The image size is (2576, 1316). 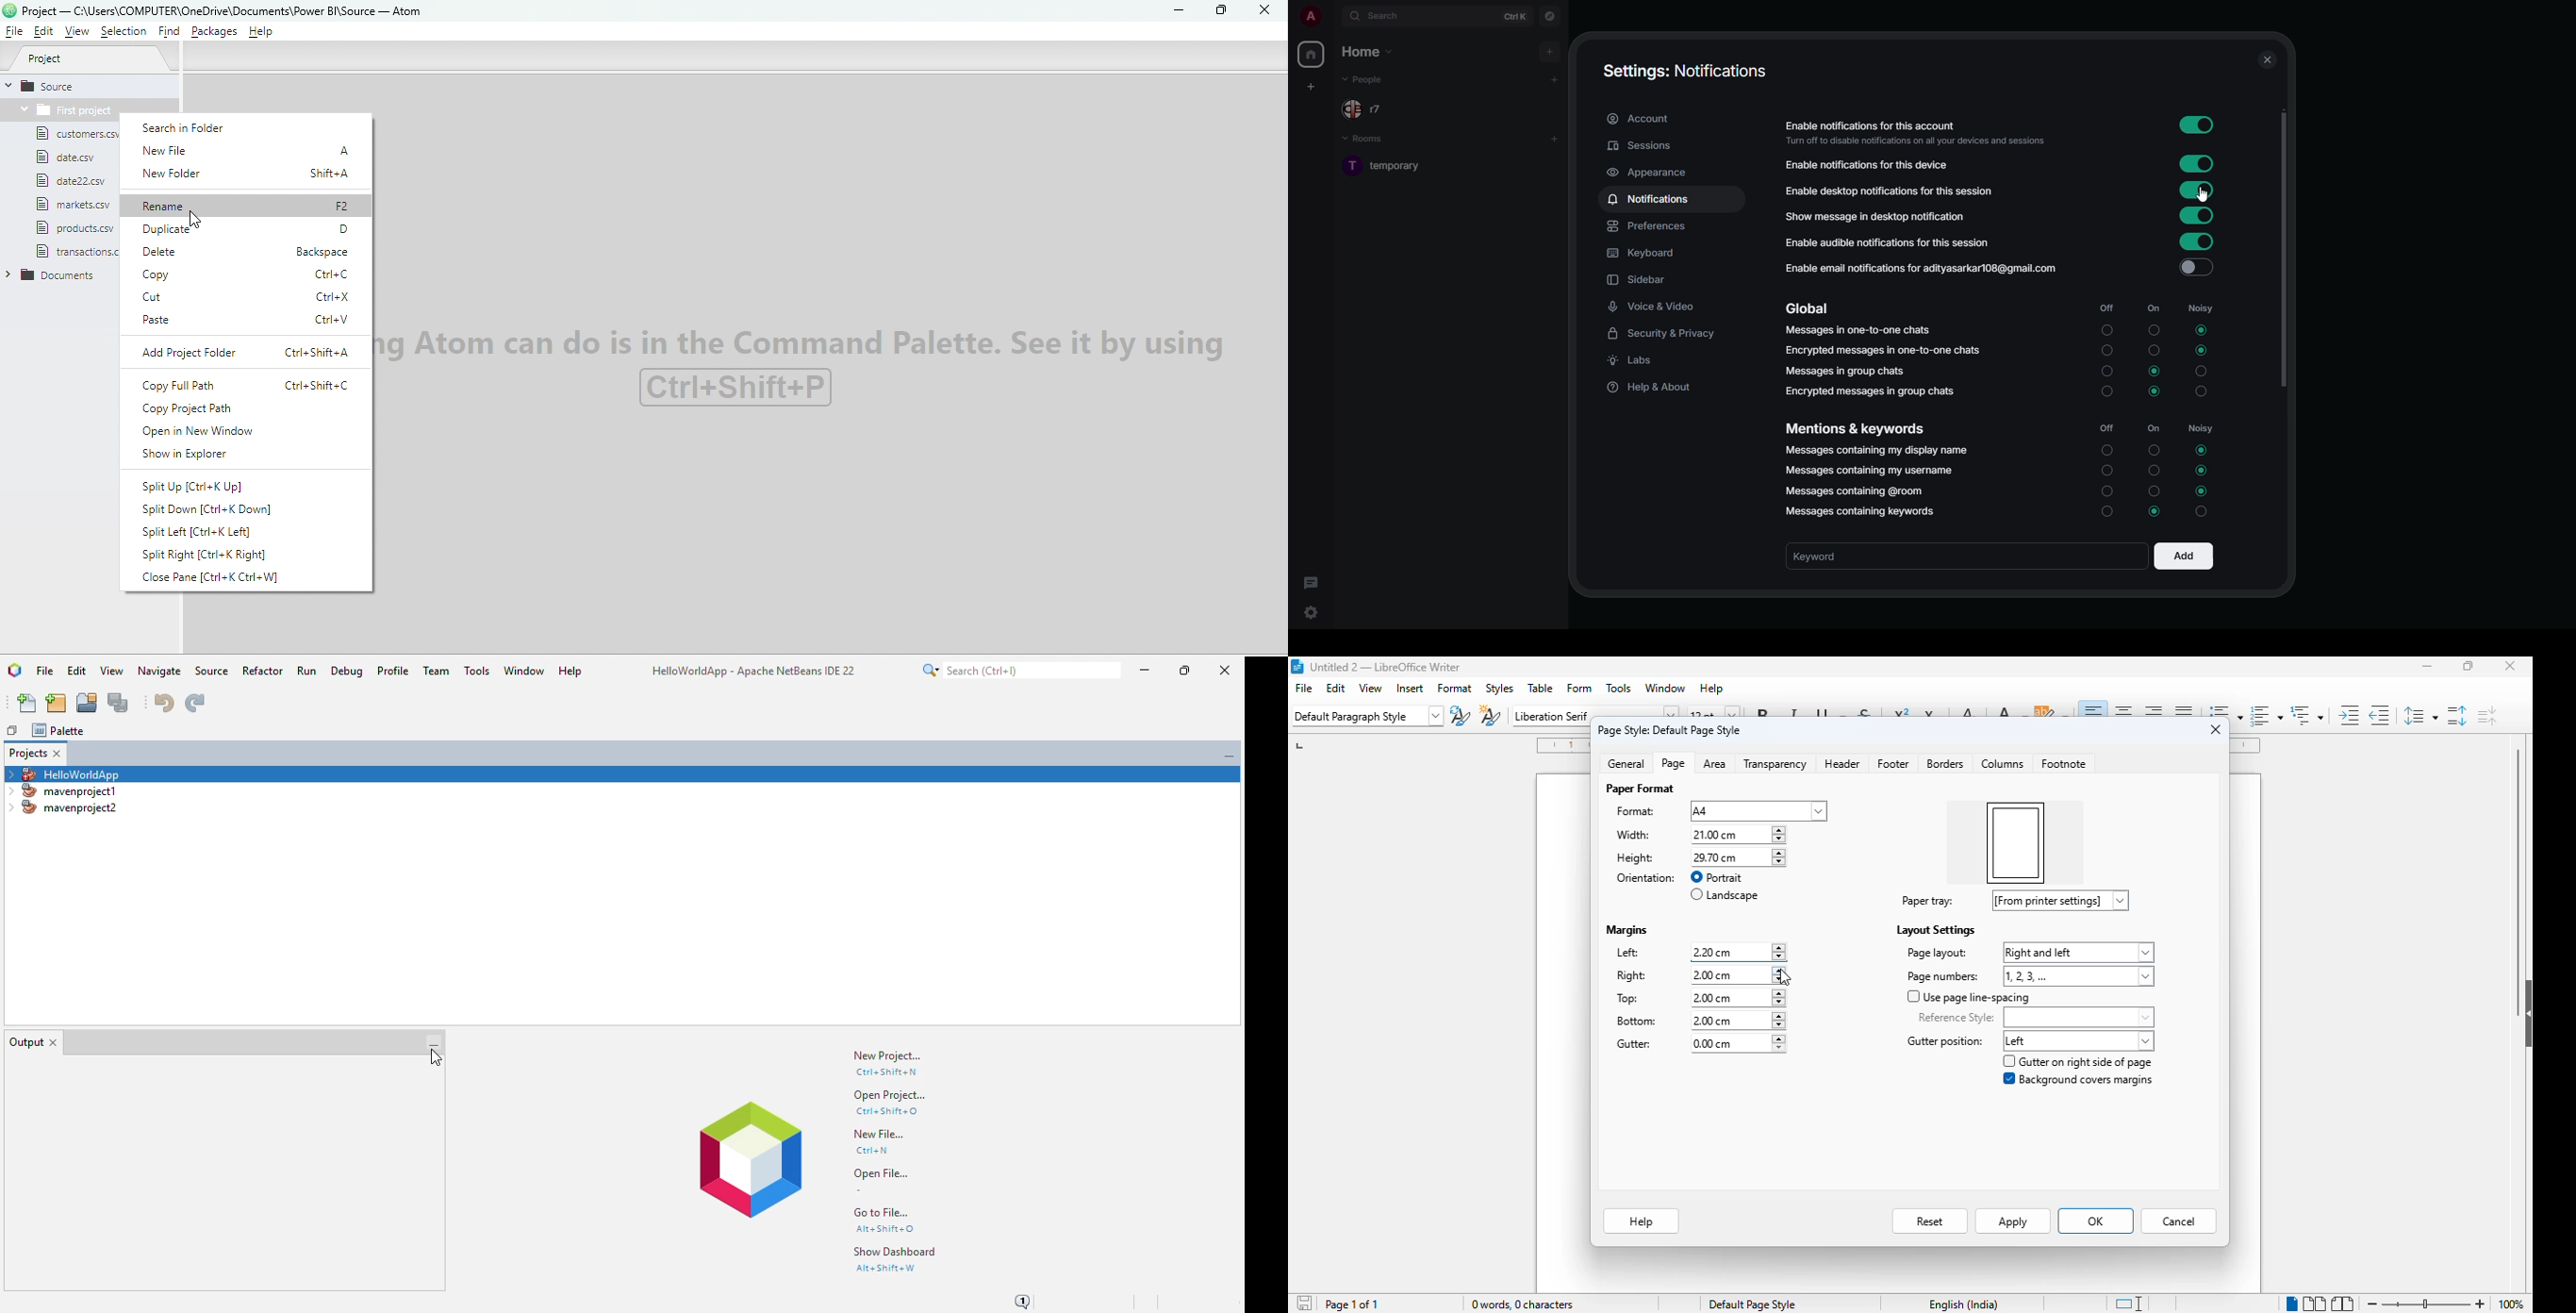 What do you see at coordinates (2151, 309) in the screenshot?
I see `on` at bounding box center [2151, 309].